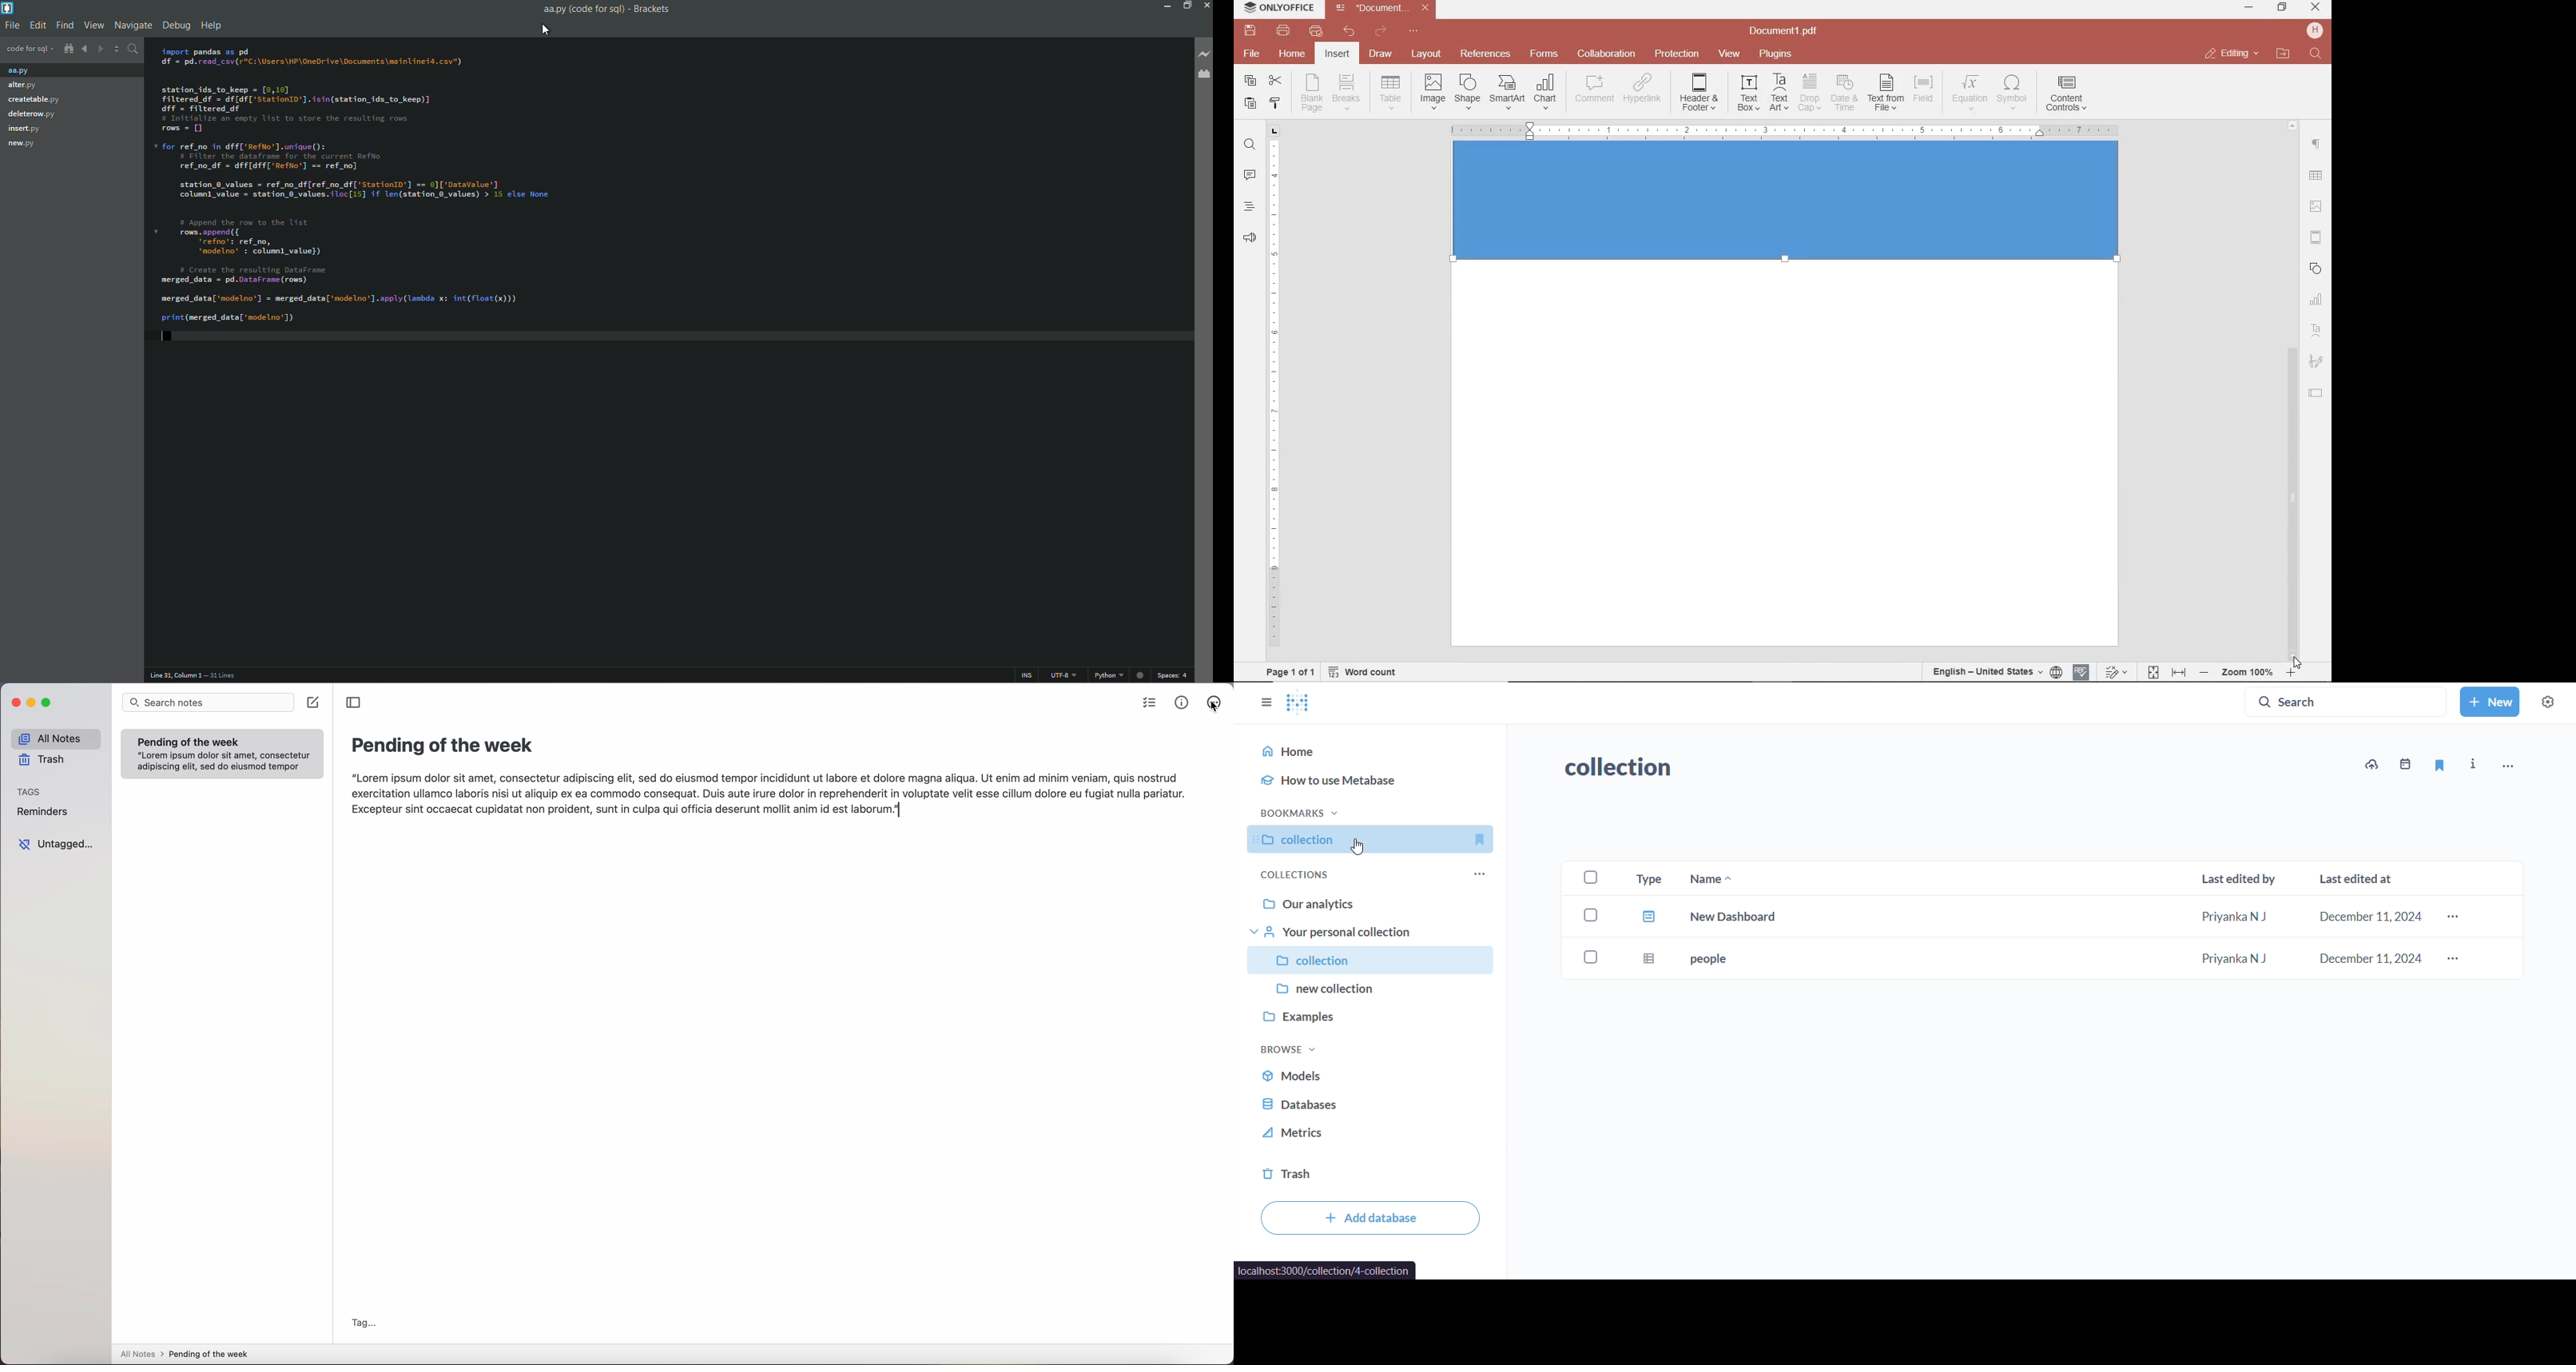 This screenshot has height=1372, width=2576. What do you see at coordinates (1288, 671) in the screenshot?
I see `page 1 of 1` at bounding box center [1288, 671].